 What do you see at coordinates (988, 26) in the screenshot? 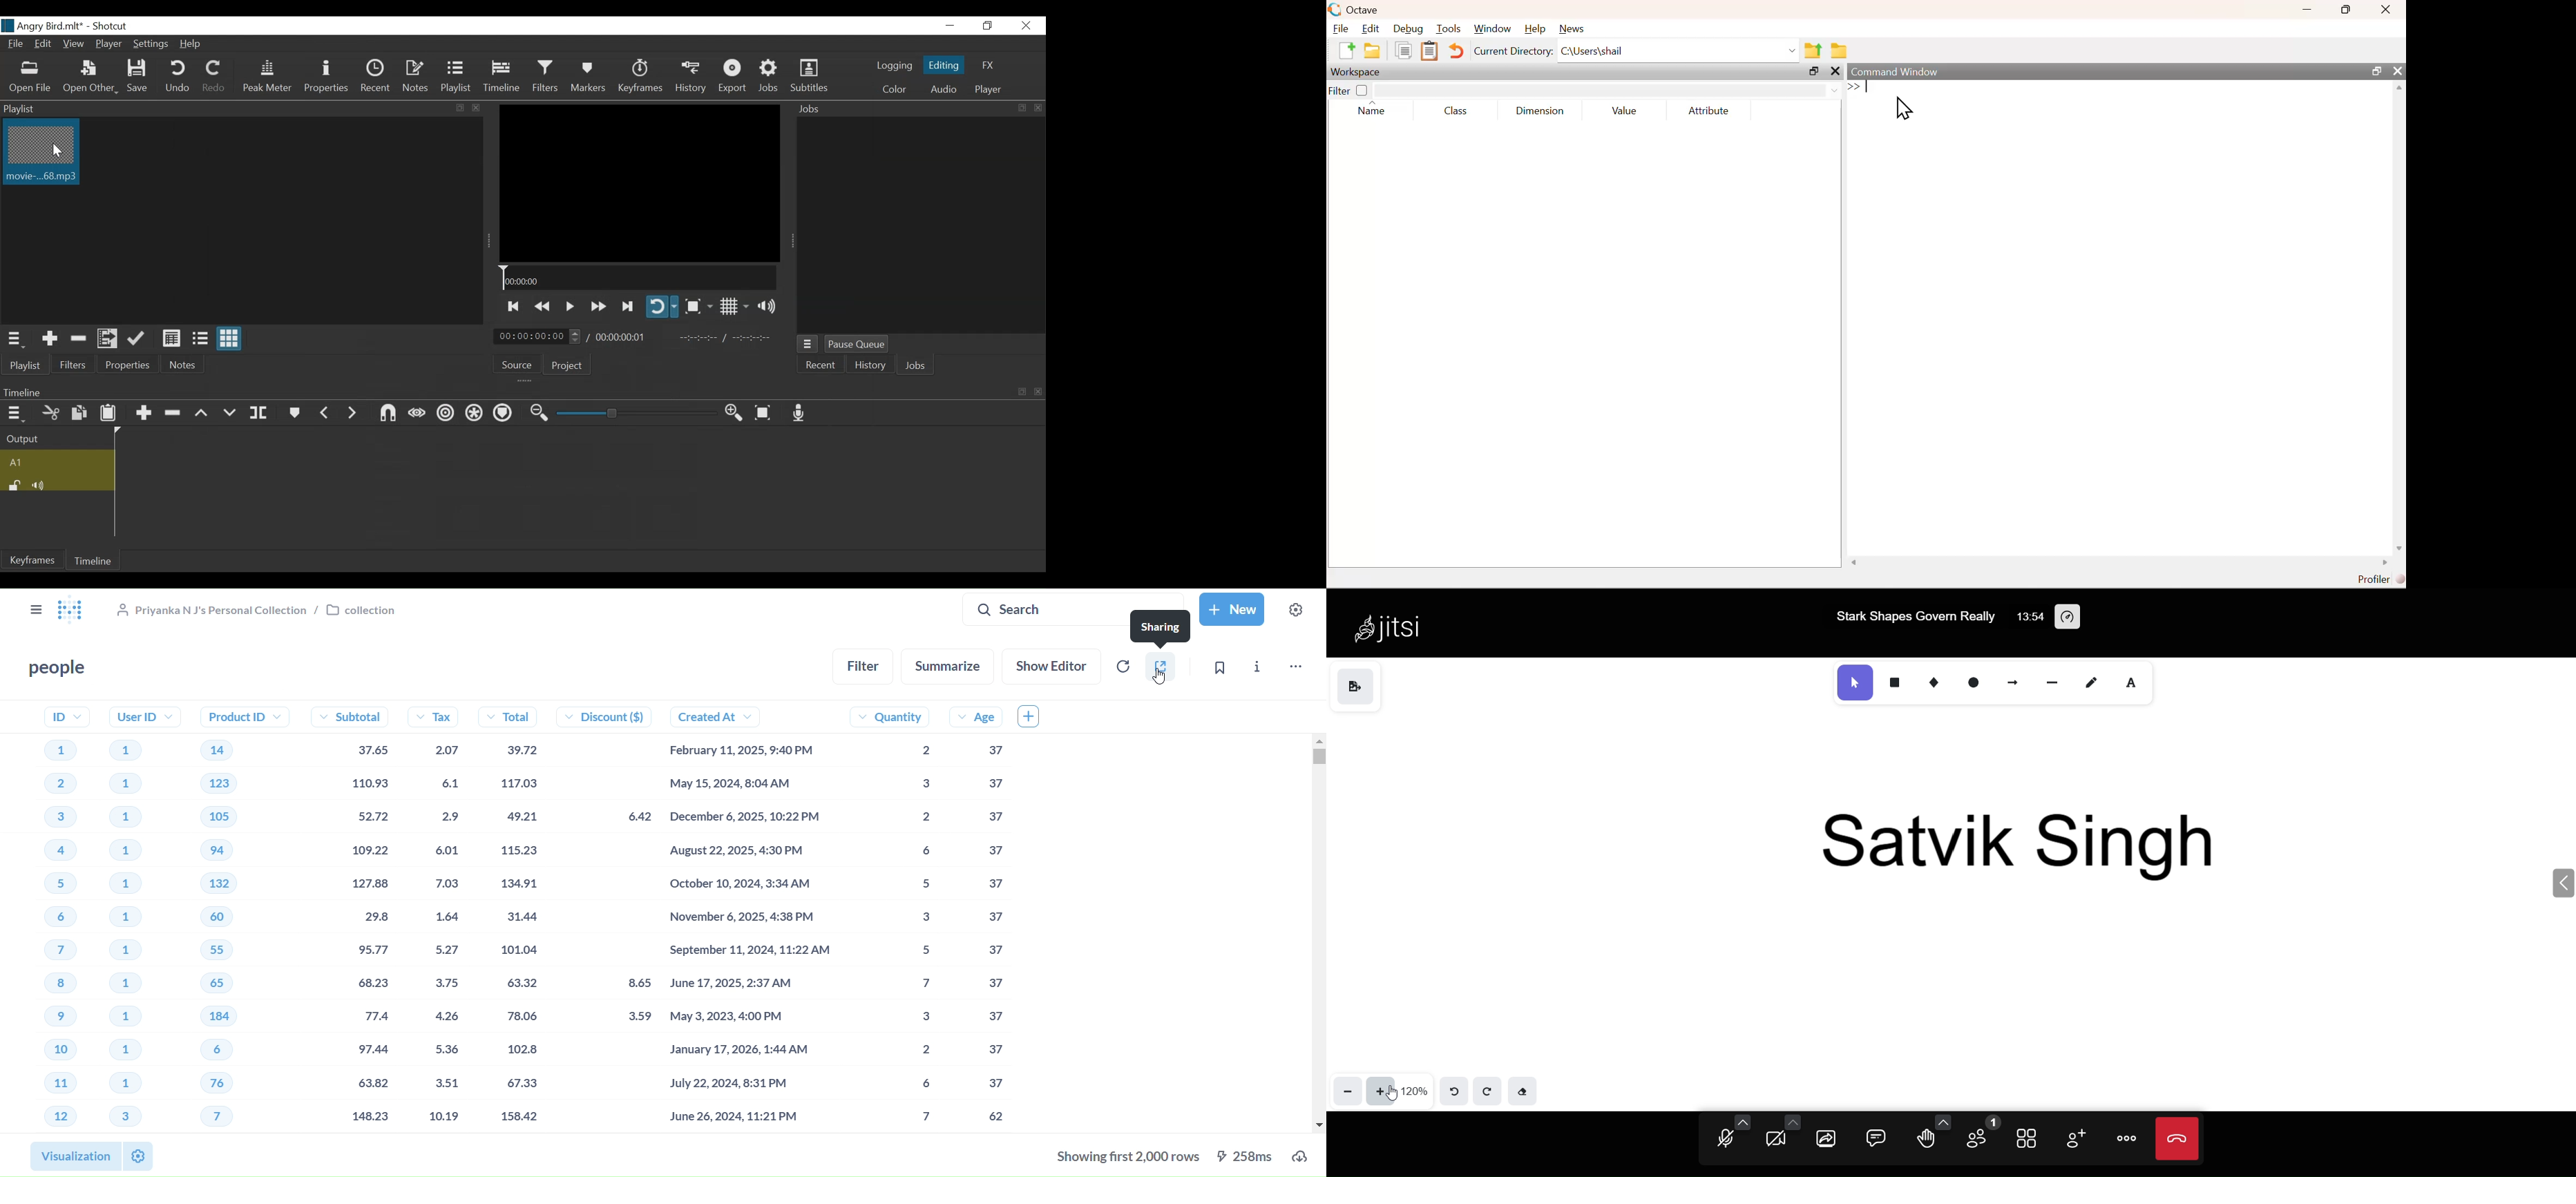
I see `Restore` at bounding box center [988, 26].